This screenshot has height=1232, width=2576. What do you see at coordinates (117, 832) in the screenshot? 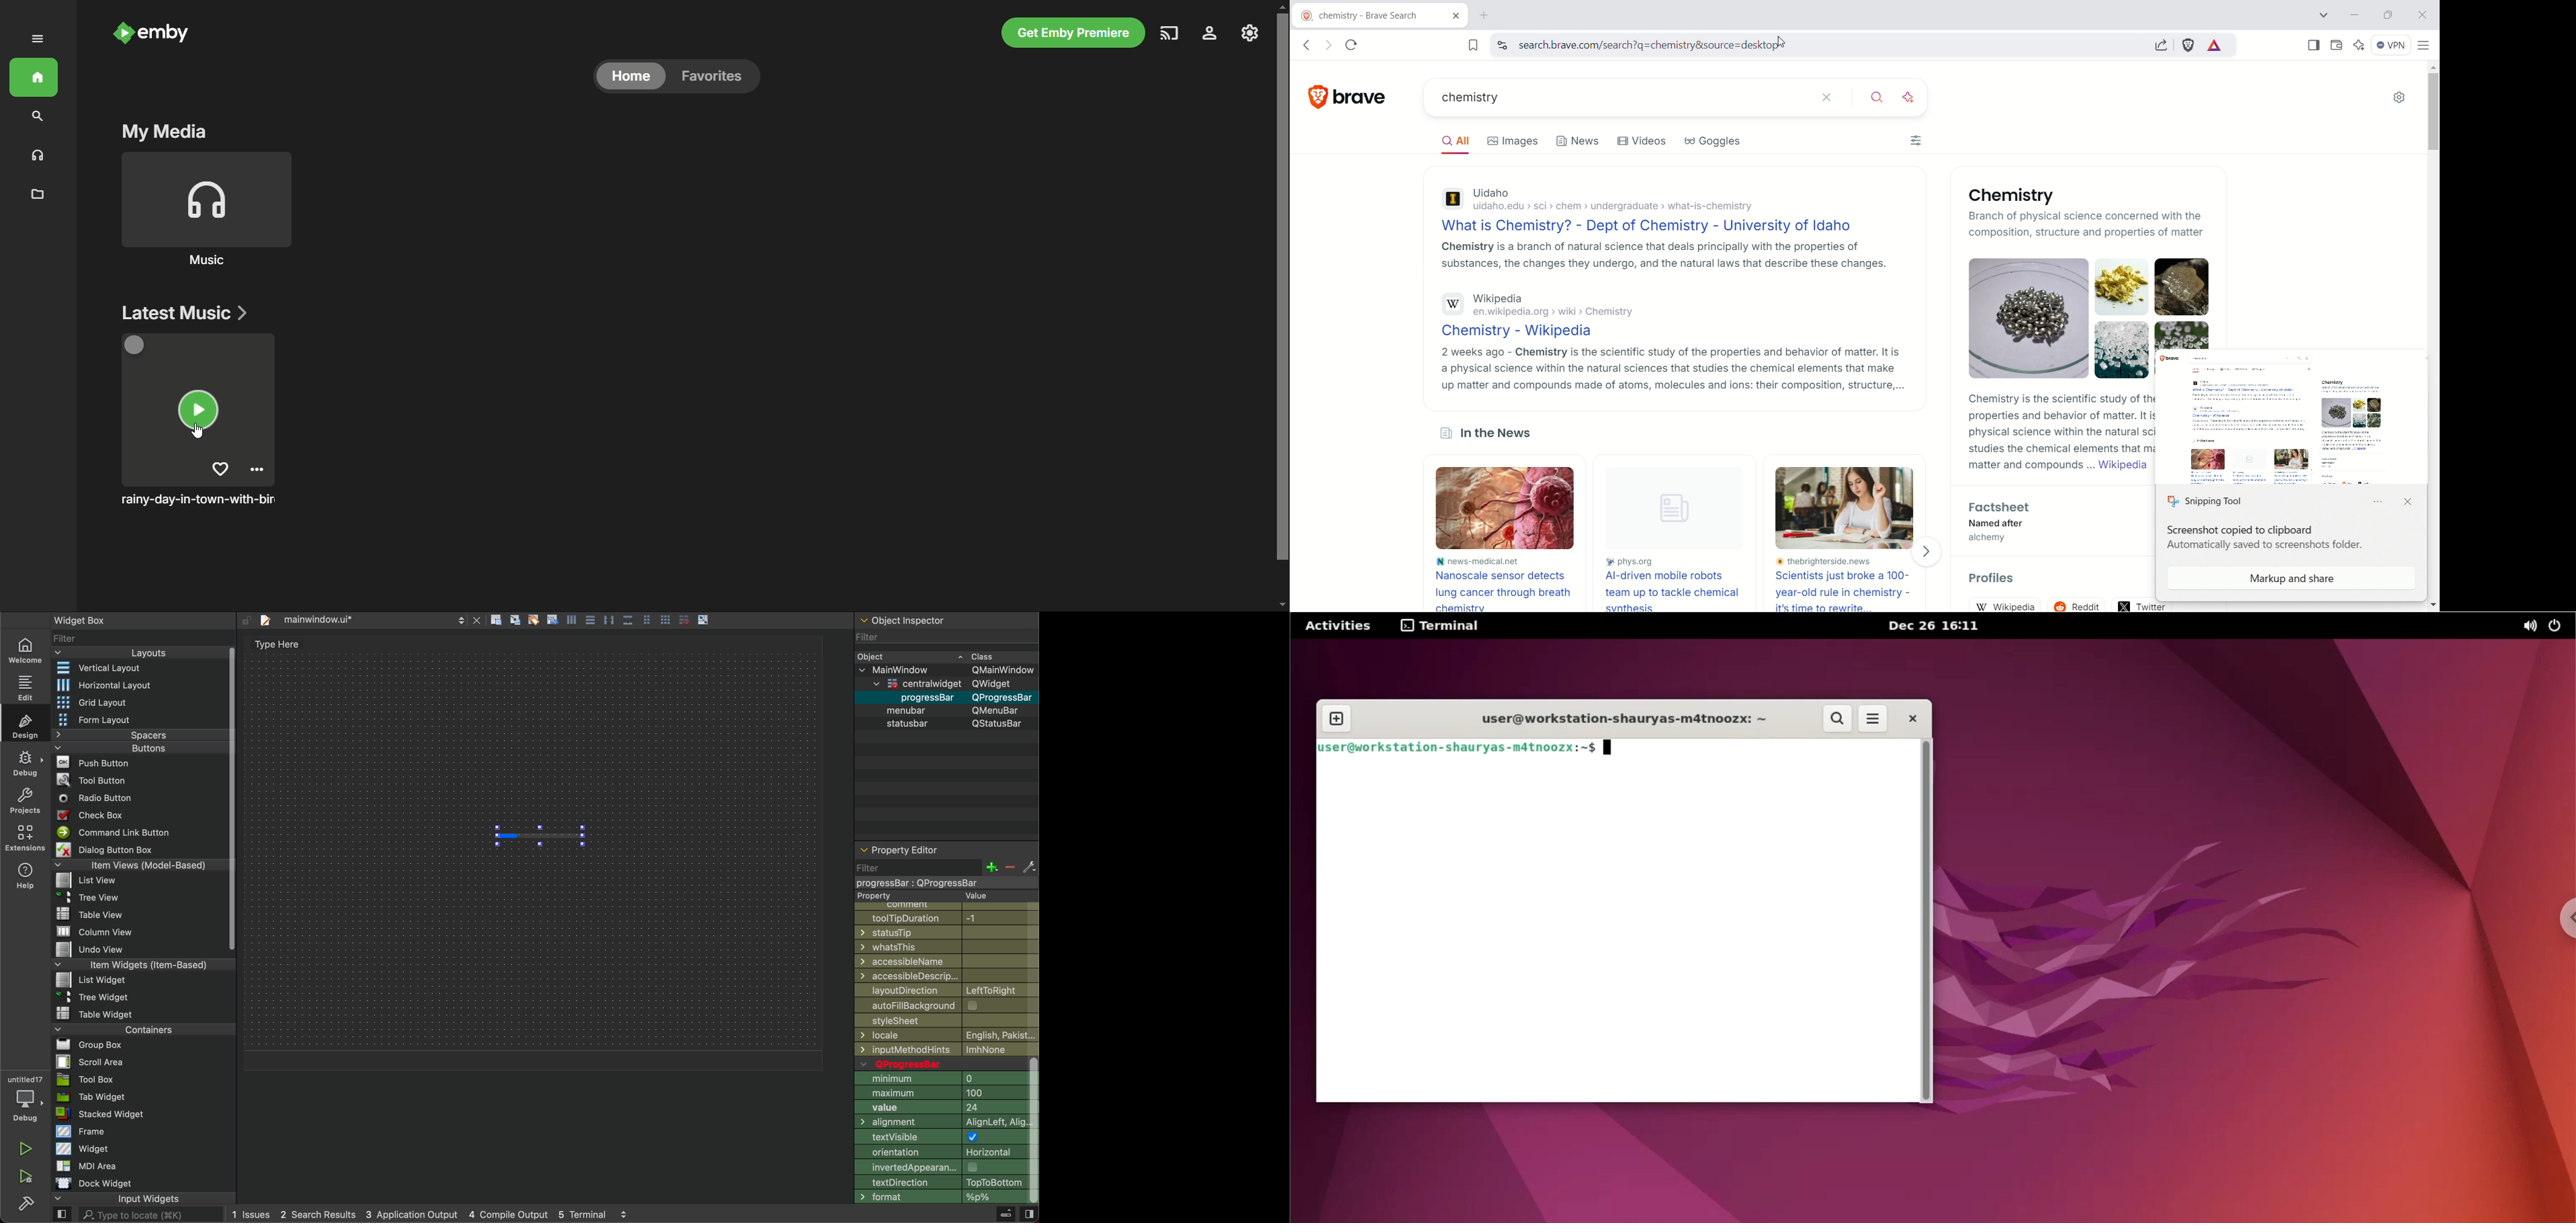
I see `Command button` at bounding box center [117, 832].